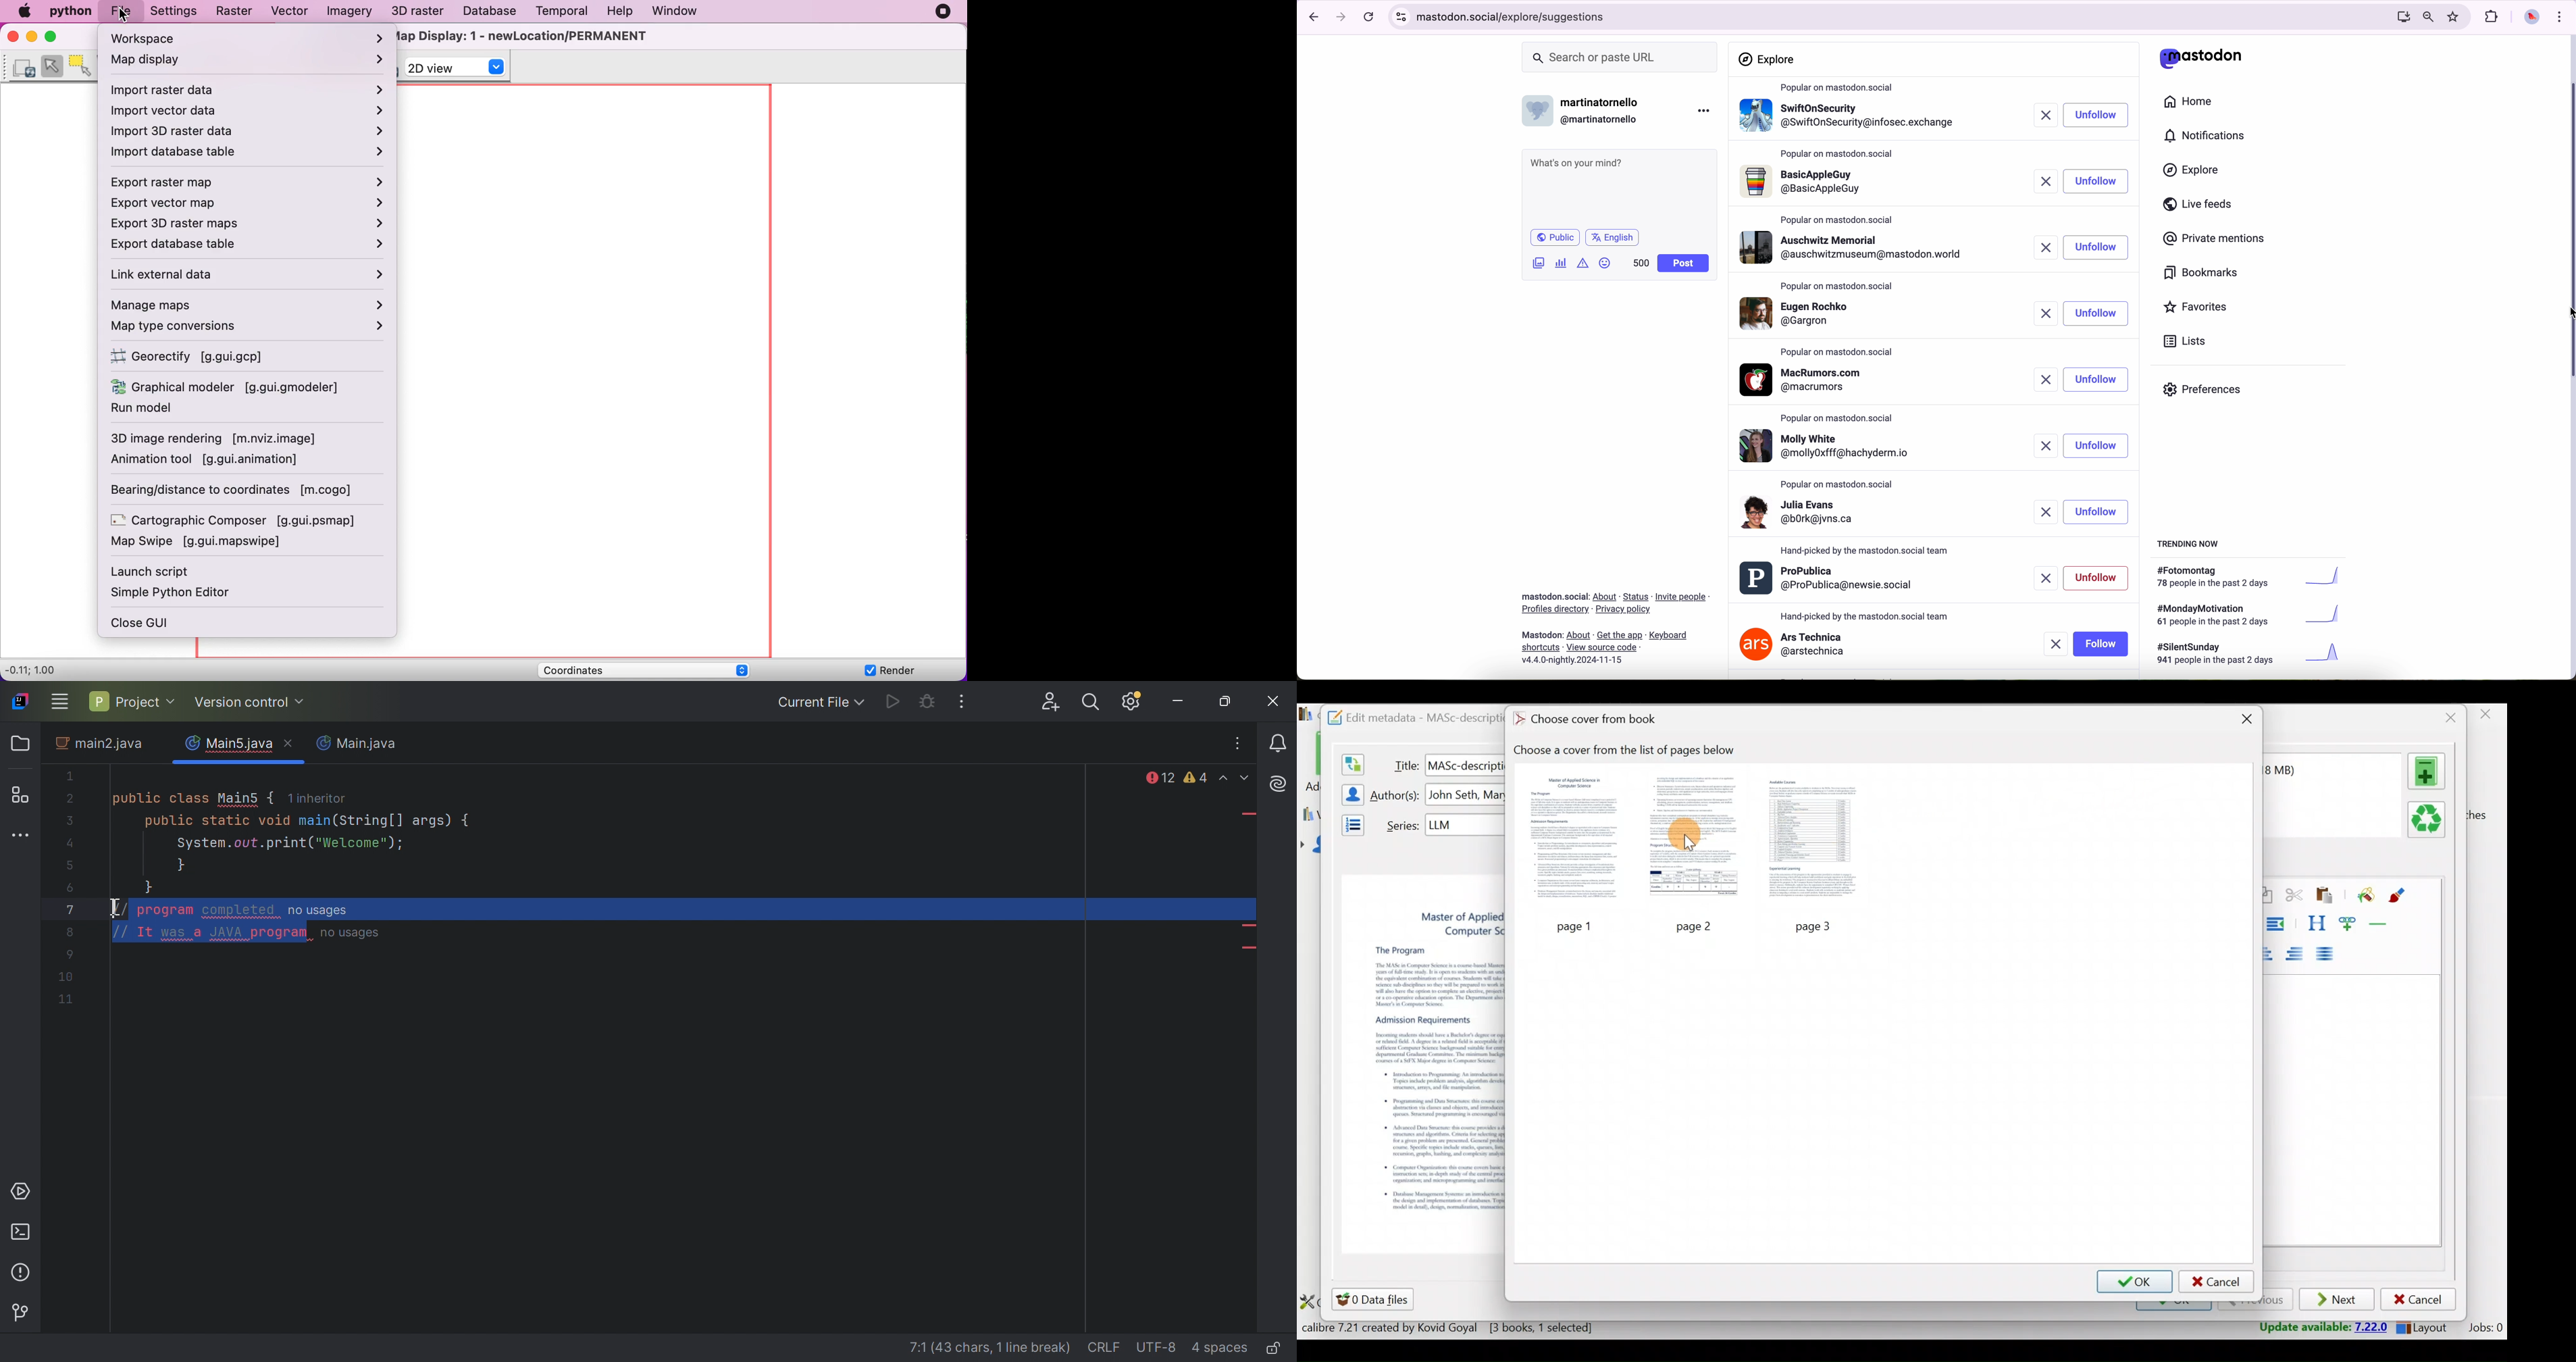 This screenshot has height=1372, width=2576. Describe the element at coordinates (1618, 187) in the screenshot. I see `what's on your mind?` at that location.